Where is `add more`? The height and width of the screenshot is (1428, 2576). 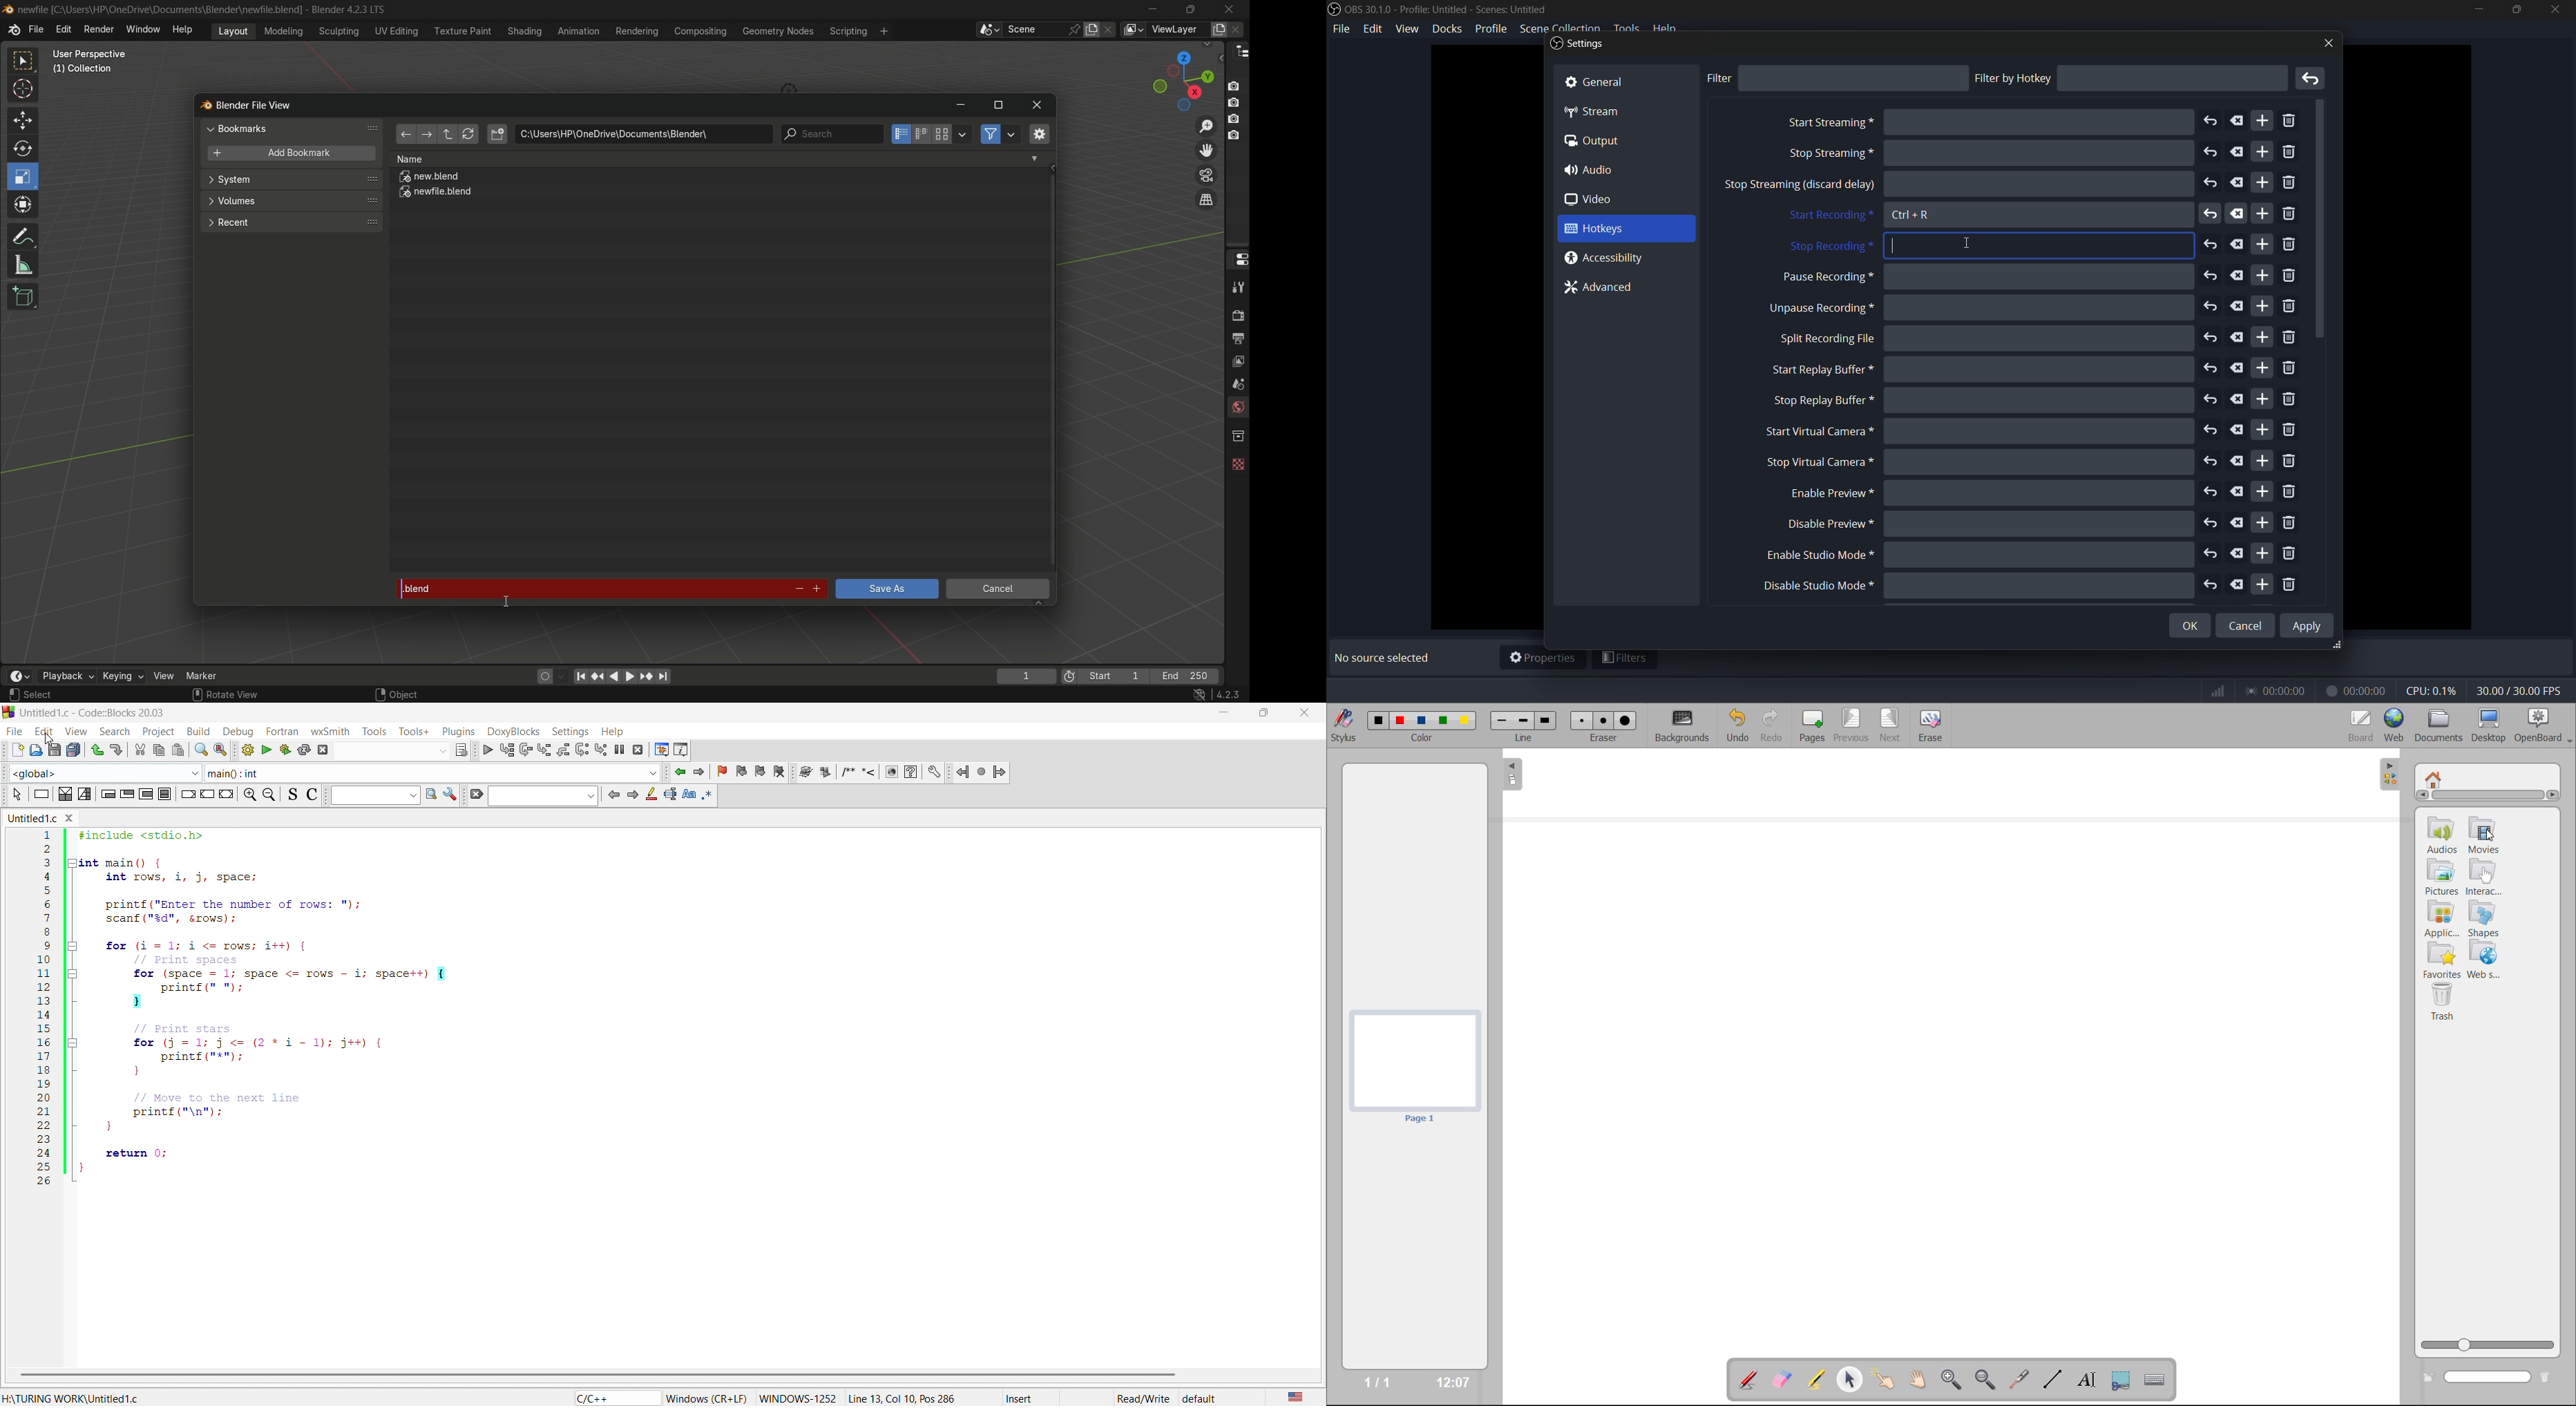
add more is located at coordinates (2263, 337).